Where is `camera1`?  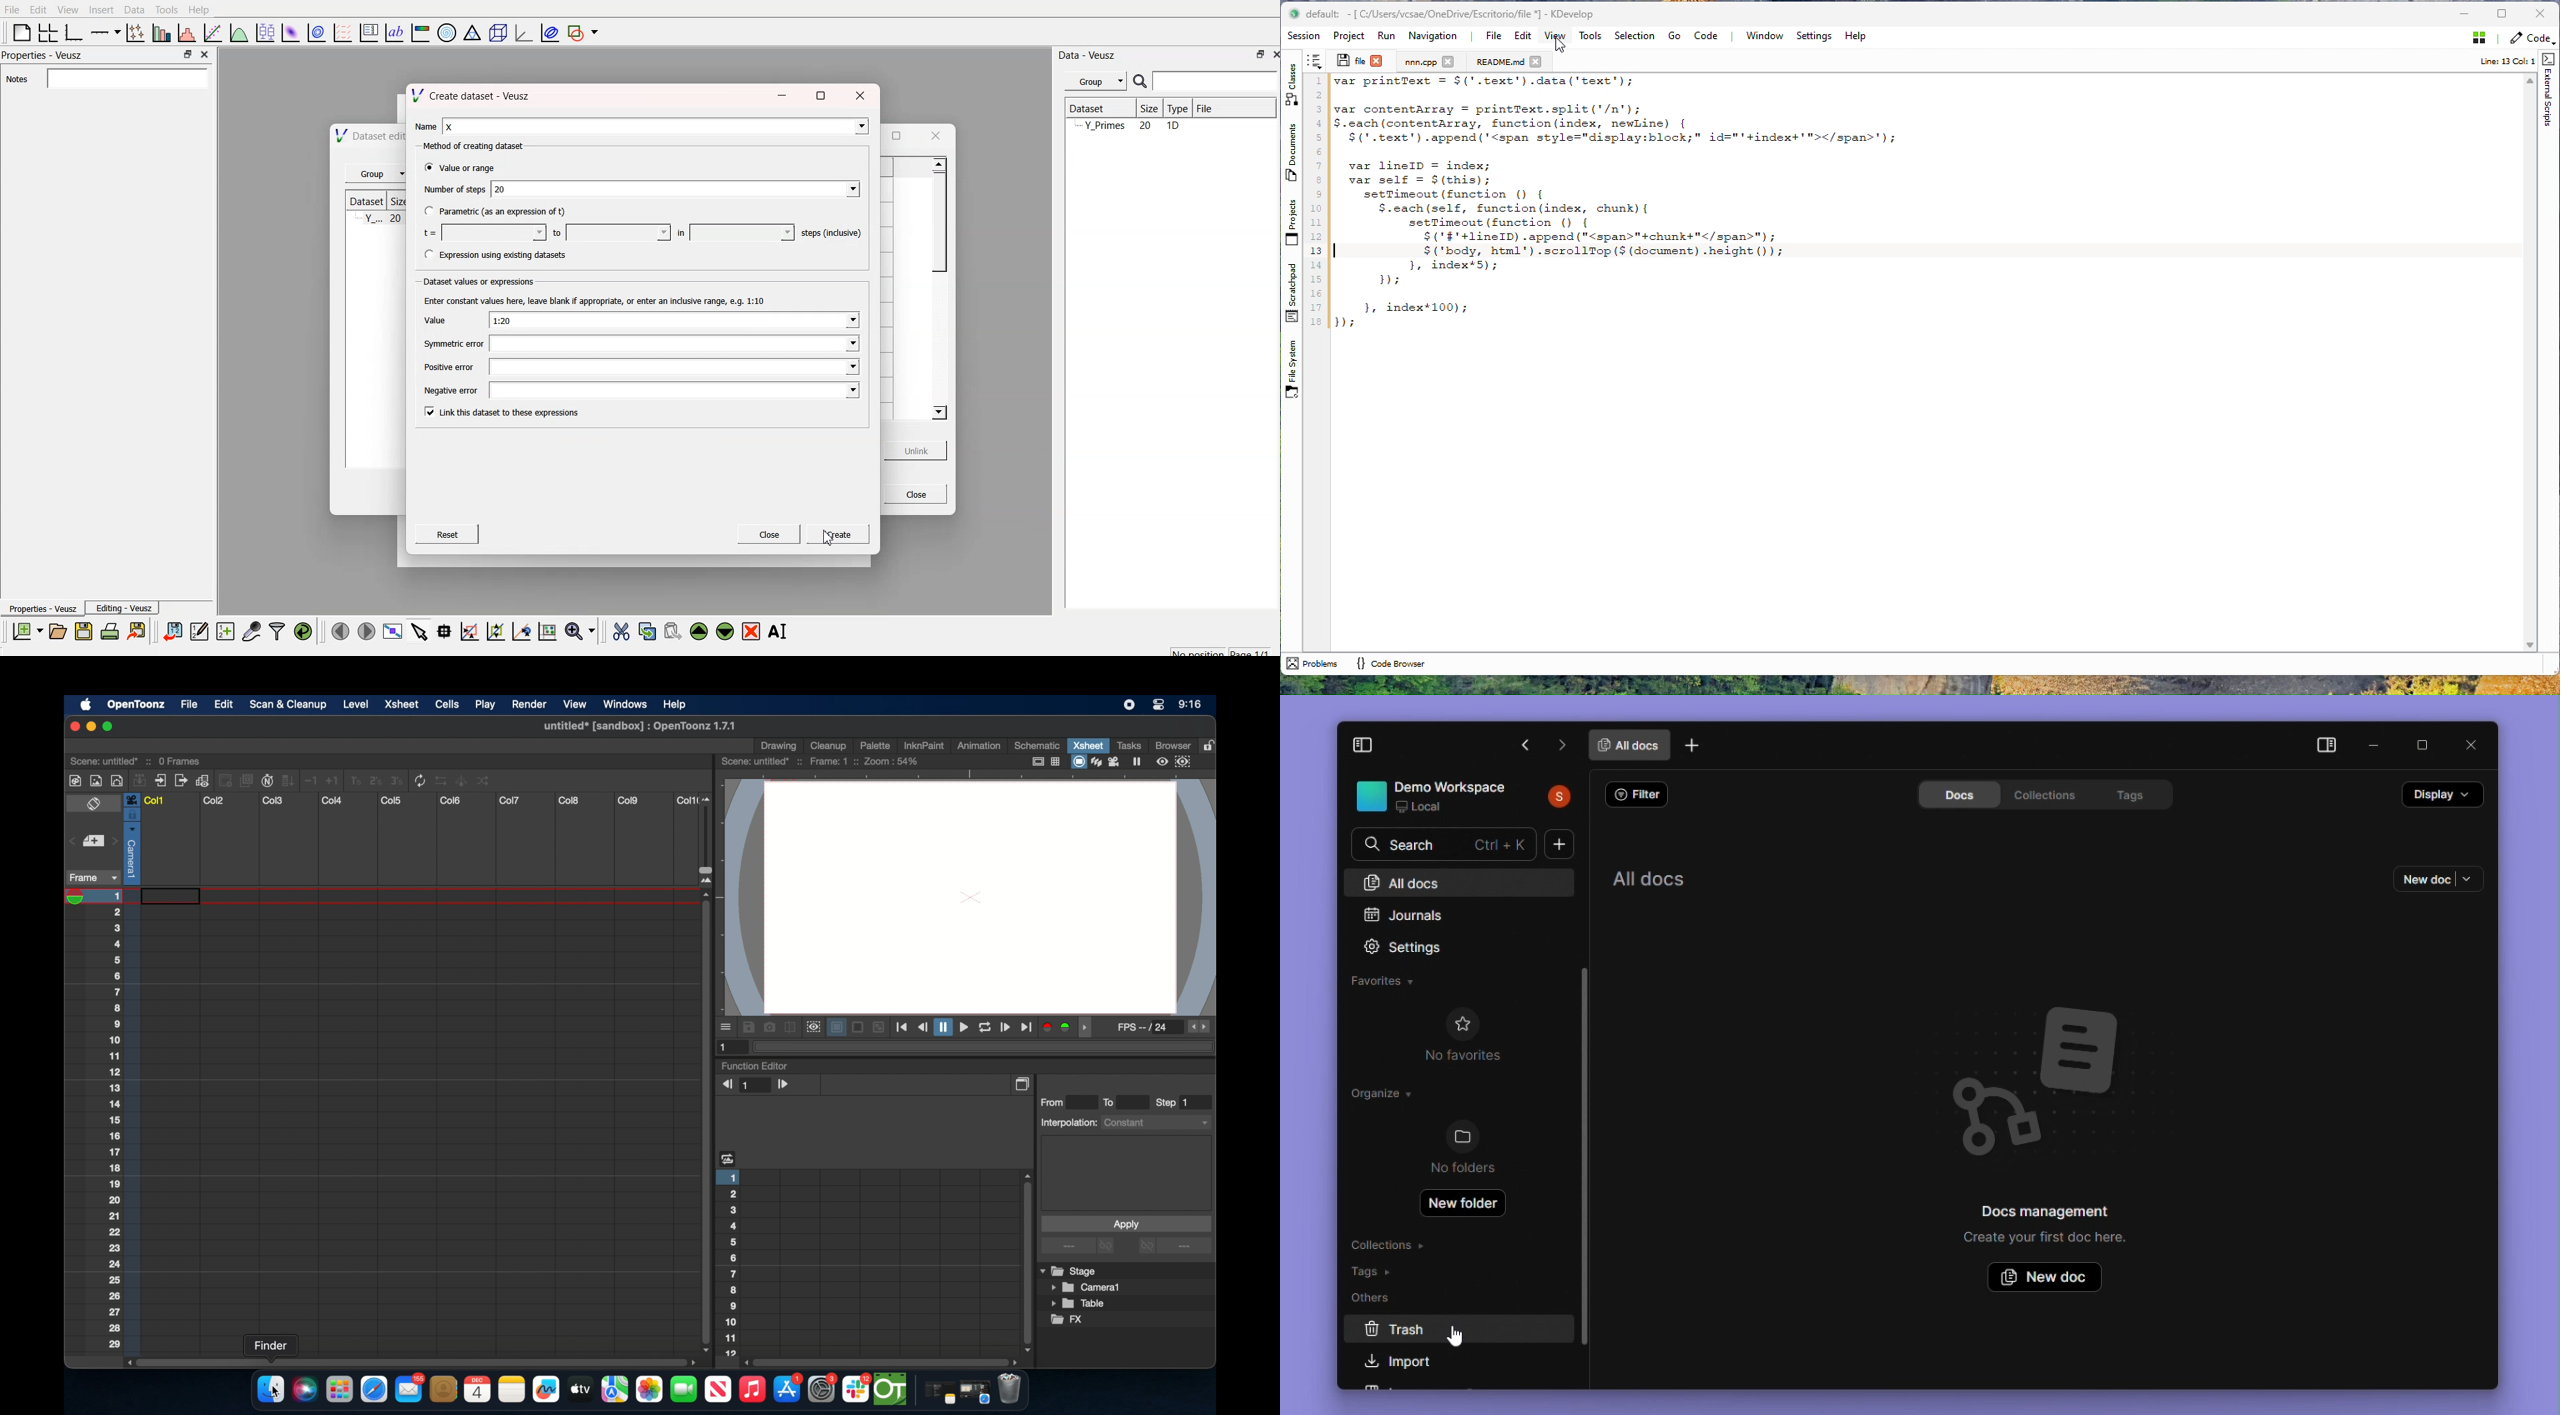
camera1 is located at coordinates (1087, 1288).